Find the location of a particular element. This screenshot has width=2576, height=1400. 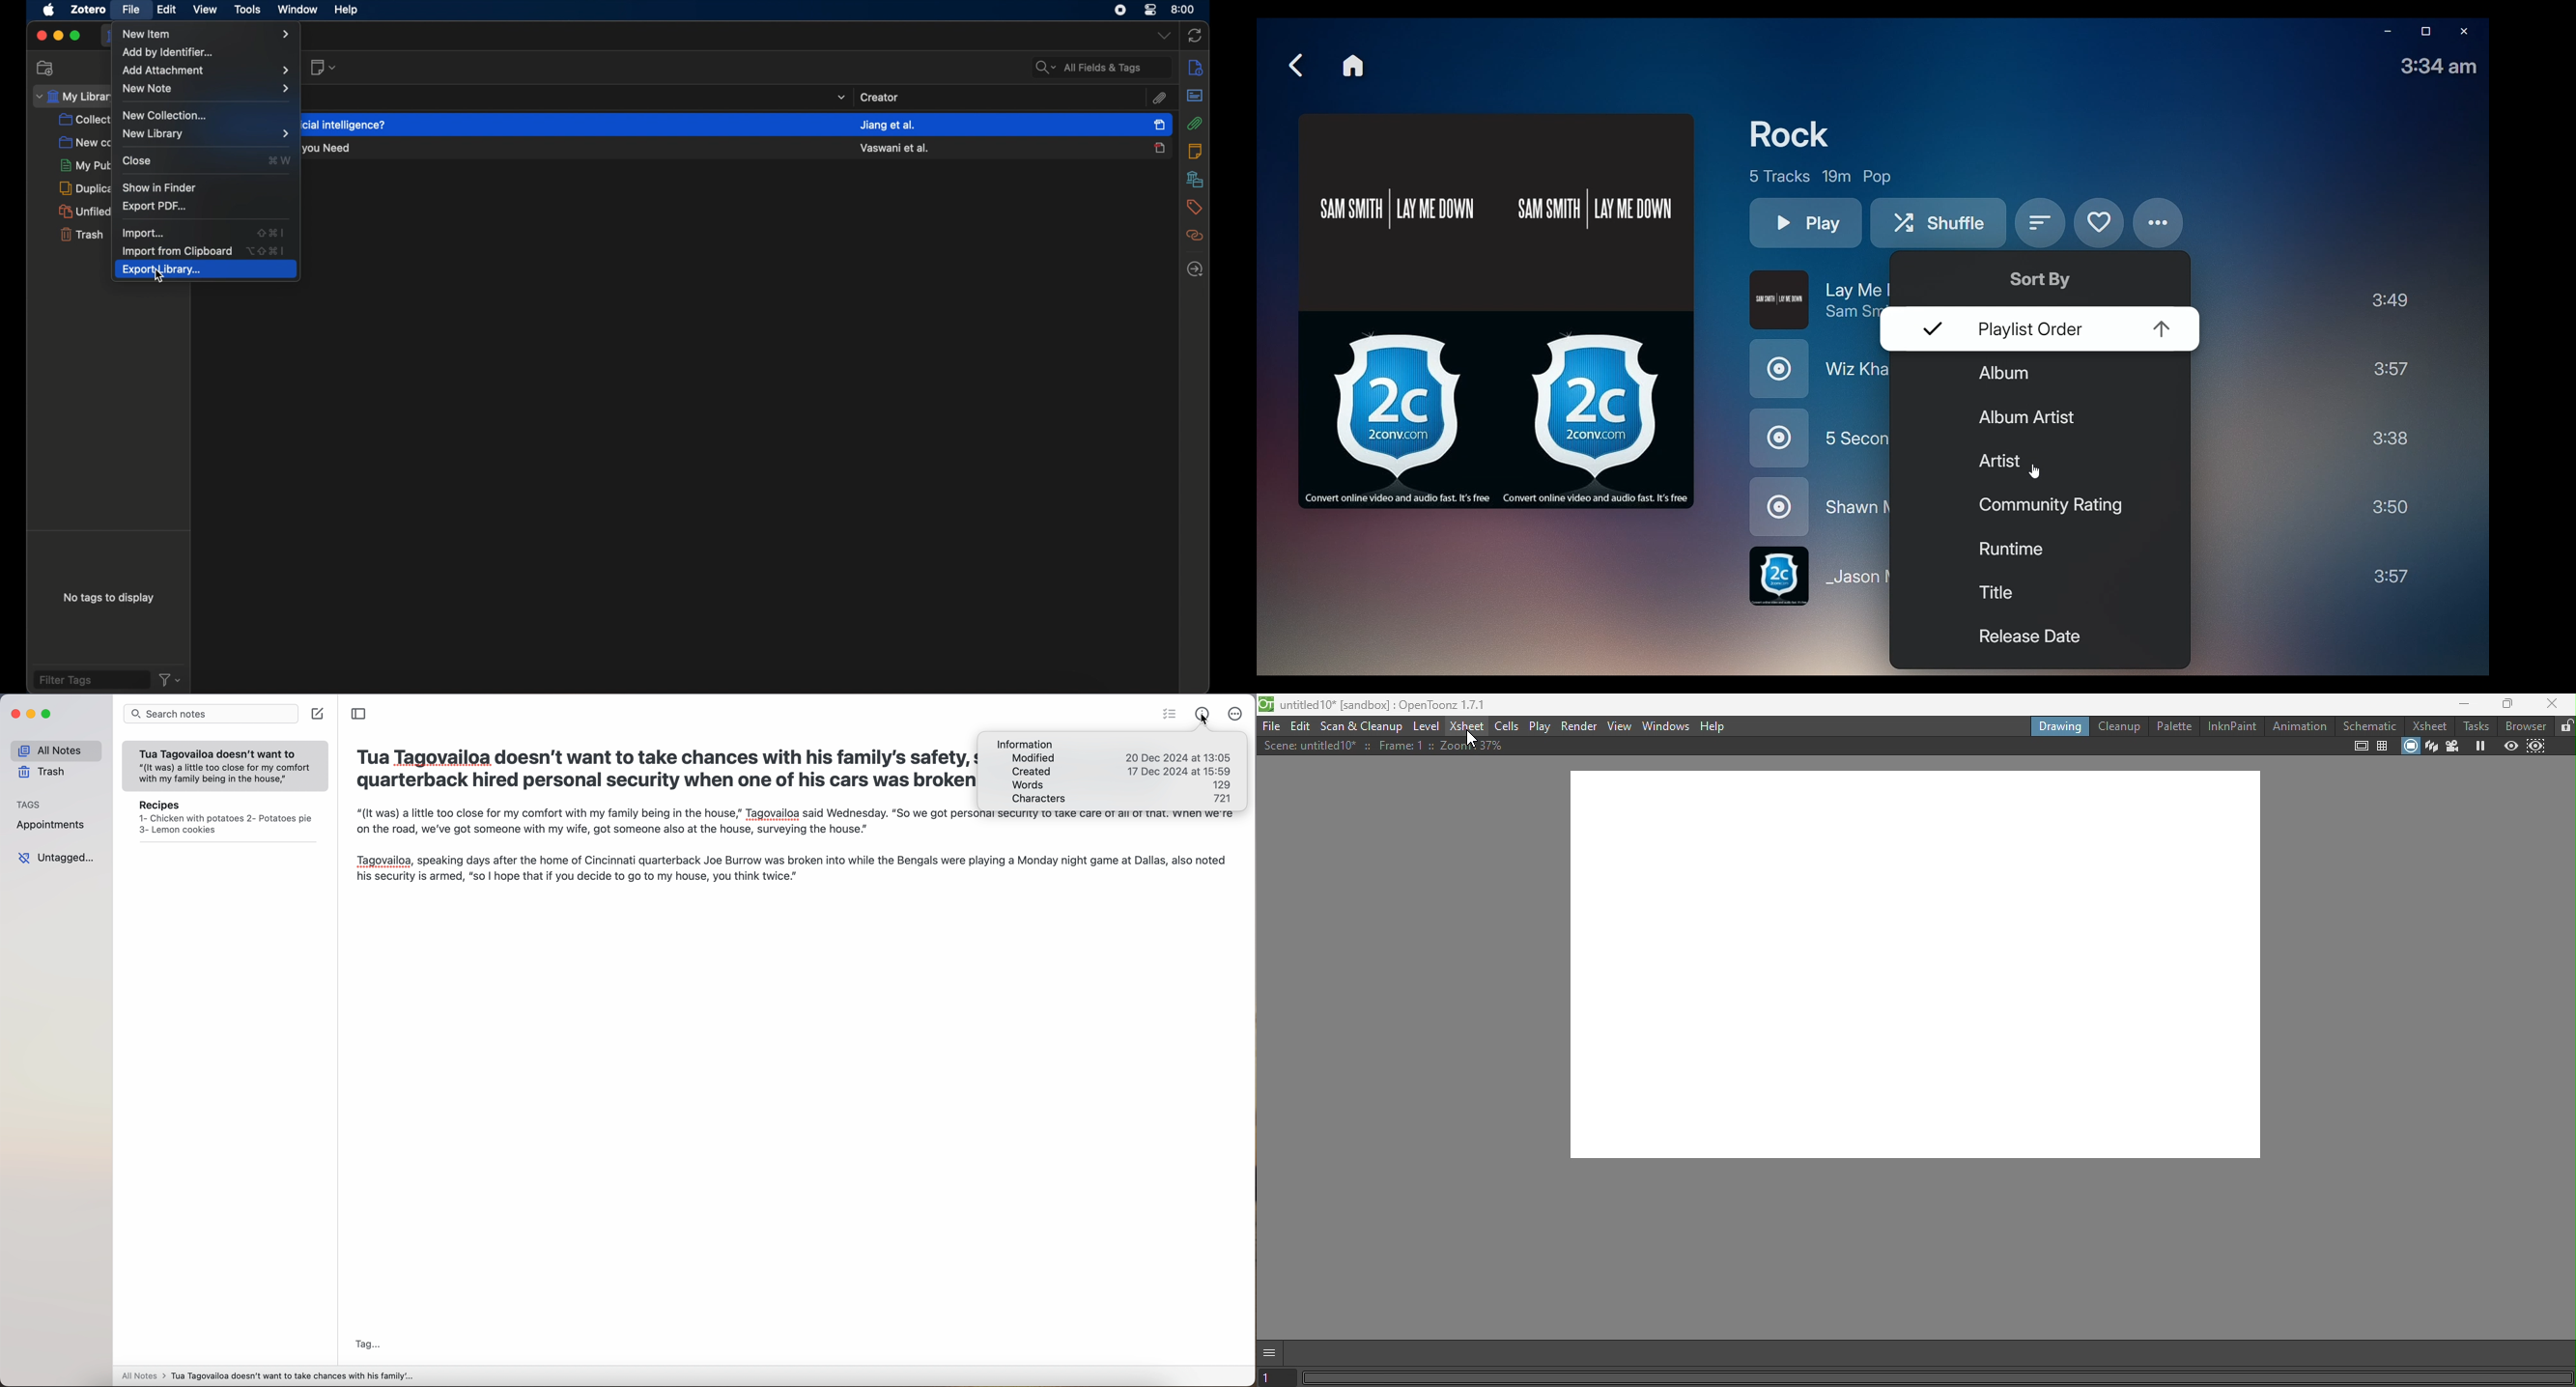

InknPaint is located at coordinates (2231, 724).